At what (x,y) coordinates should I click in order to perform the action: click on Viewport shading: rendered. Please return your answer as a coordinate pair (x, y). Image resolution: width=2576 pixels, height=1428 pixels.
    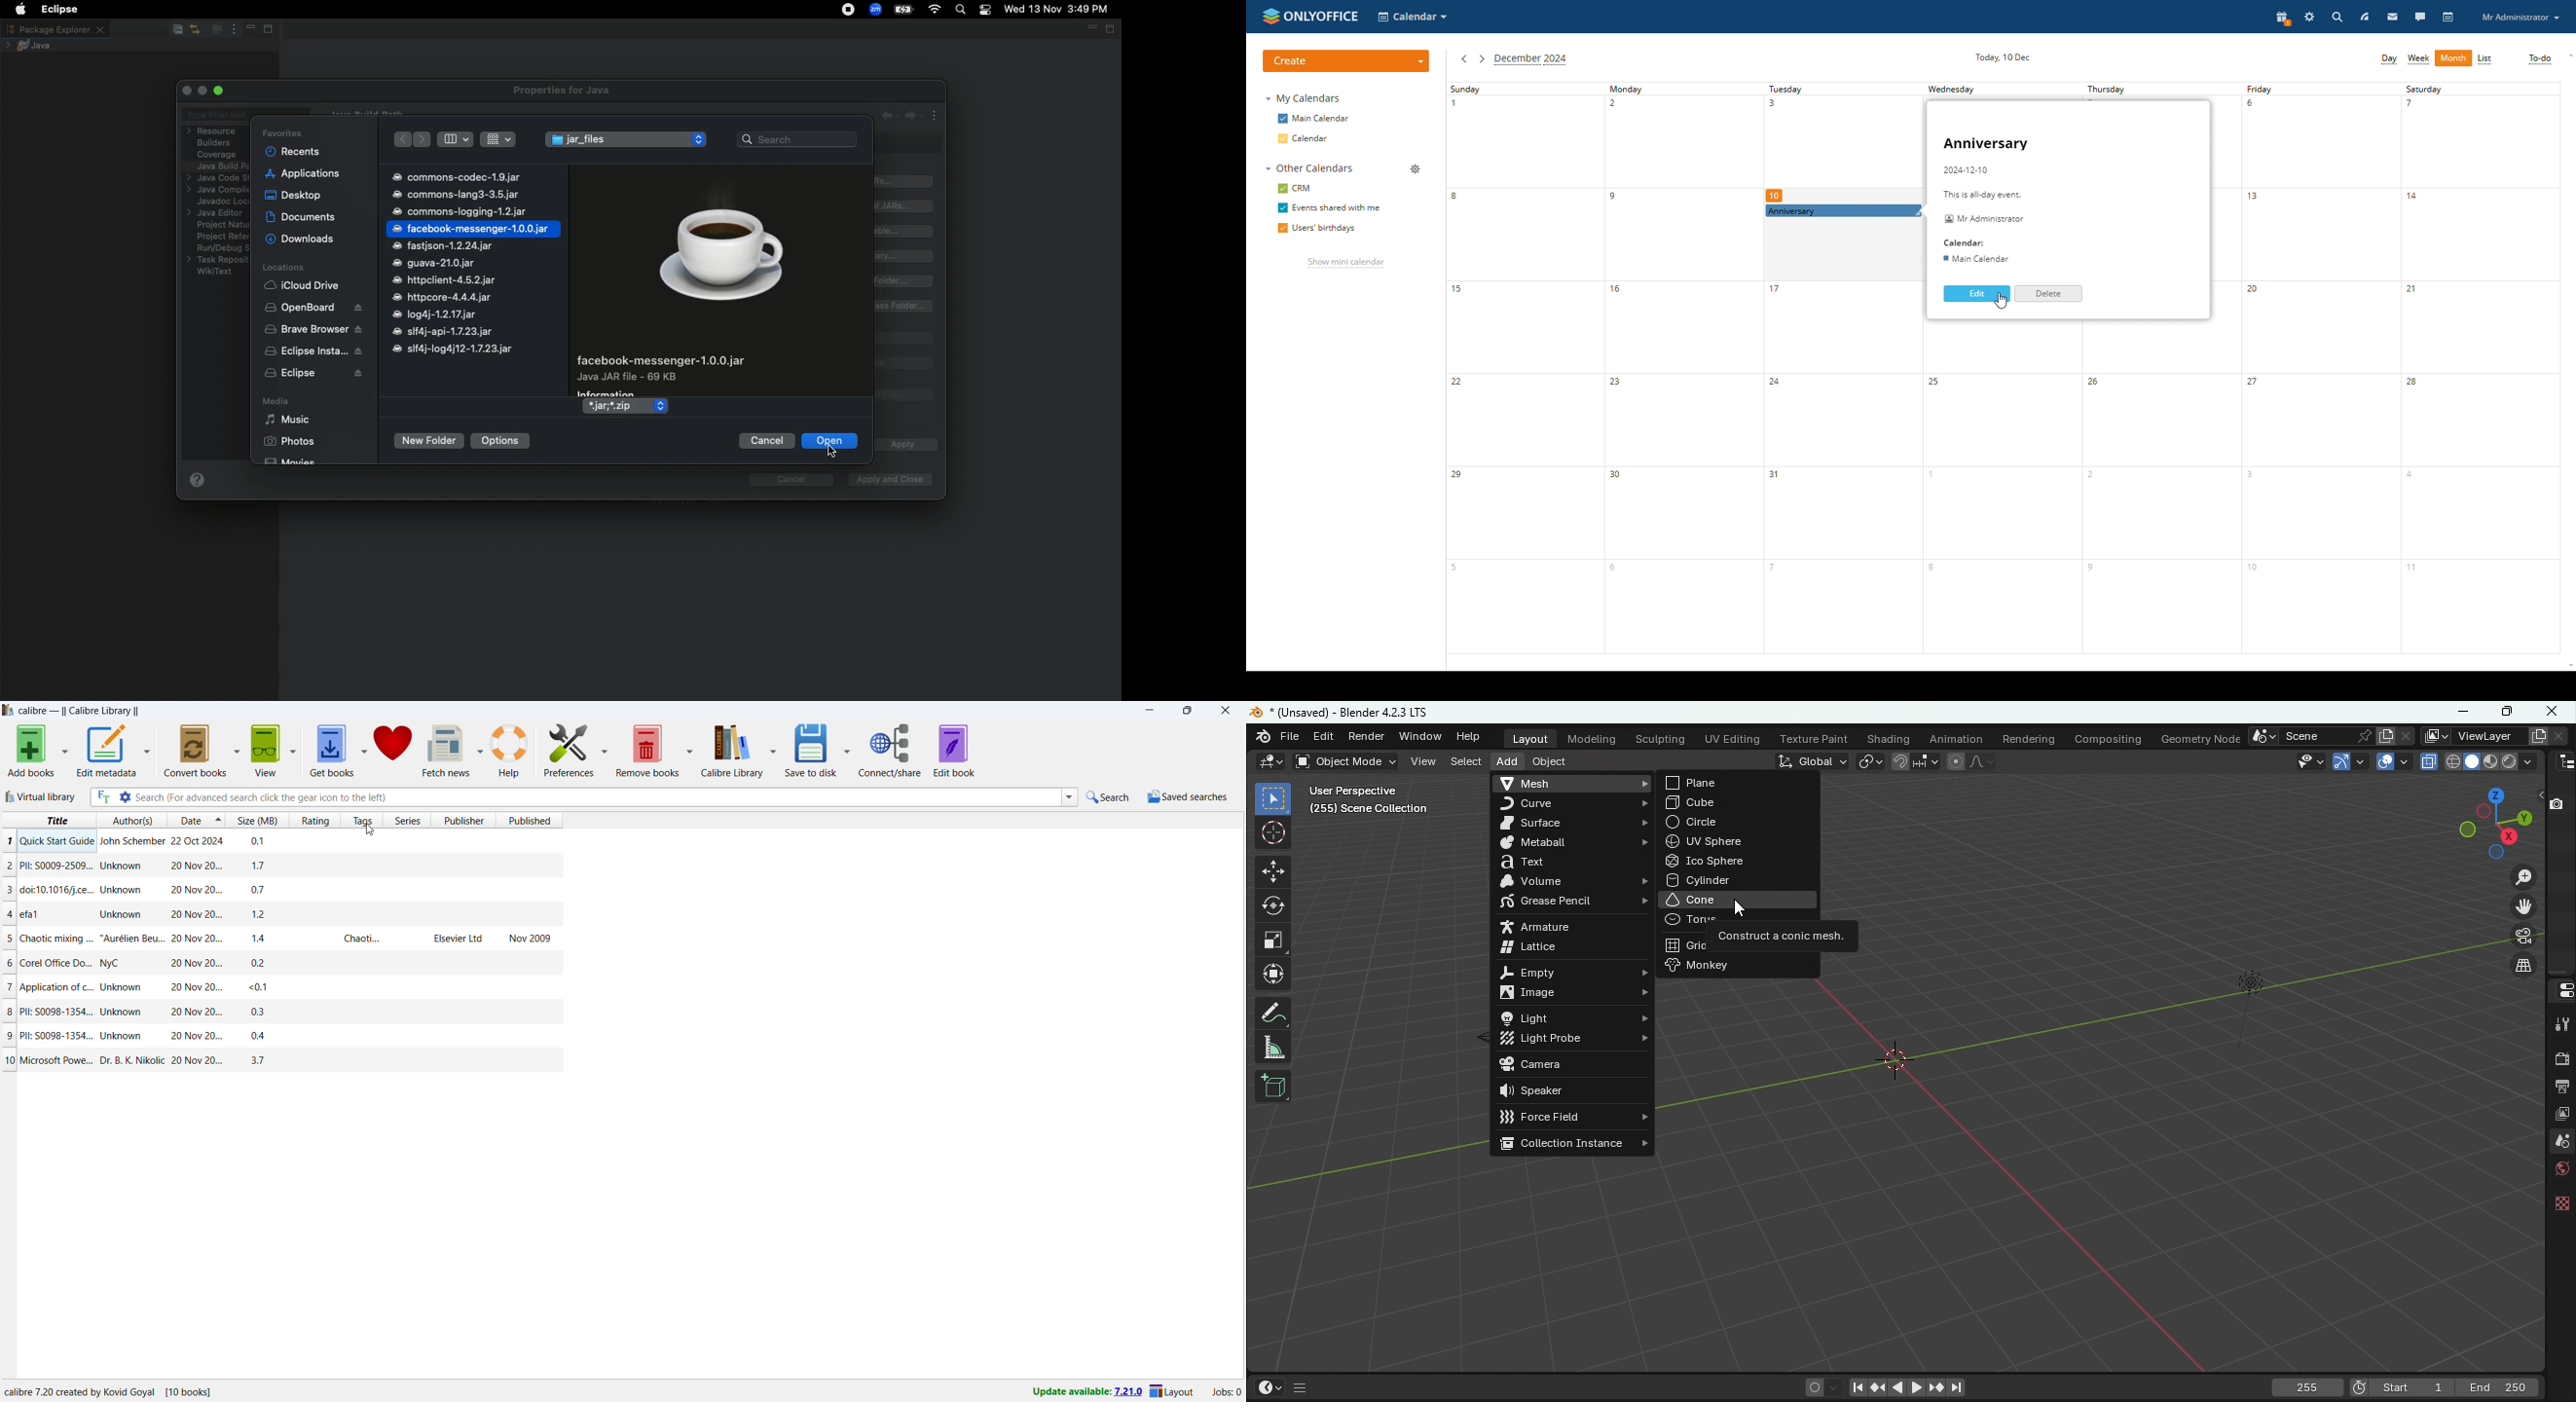
    Looking at the image, I should click on (2508, 761).